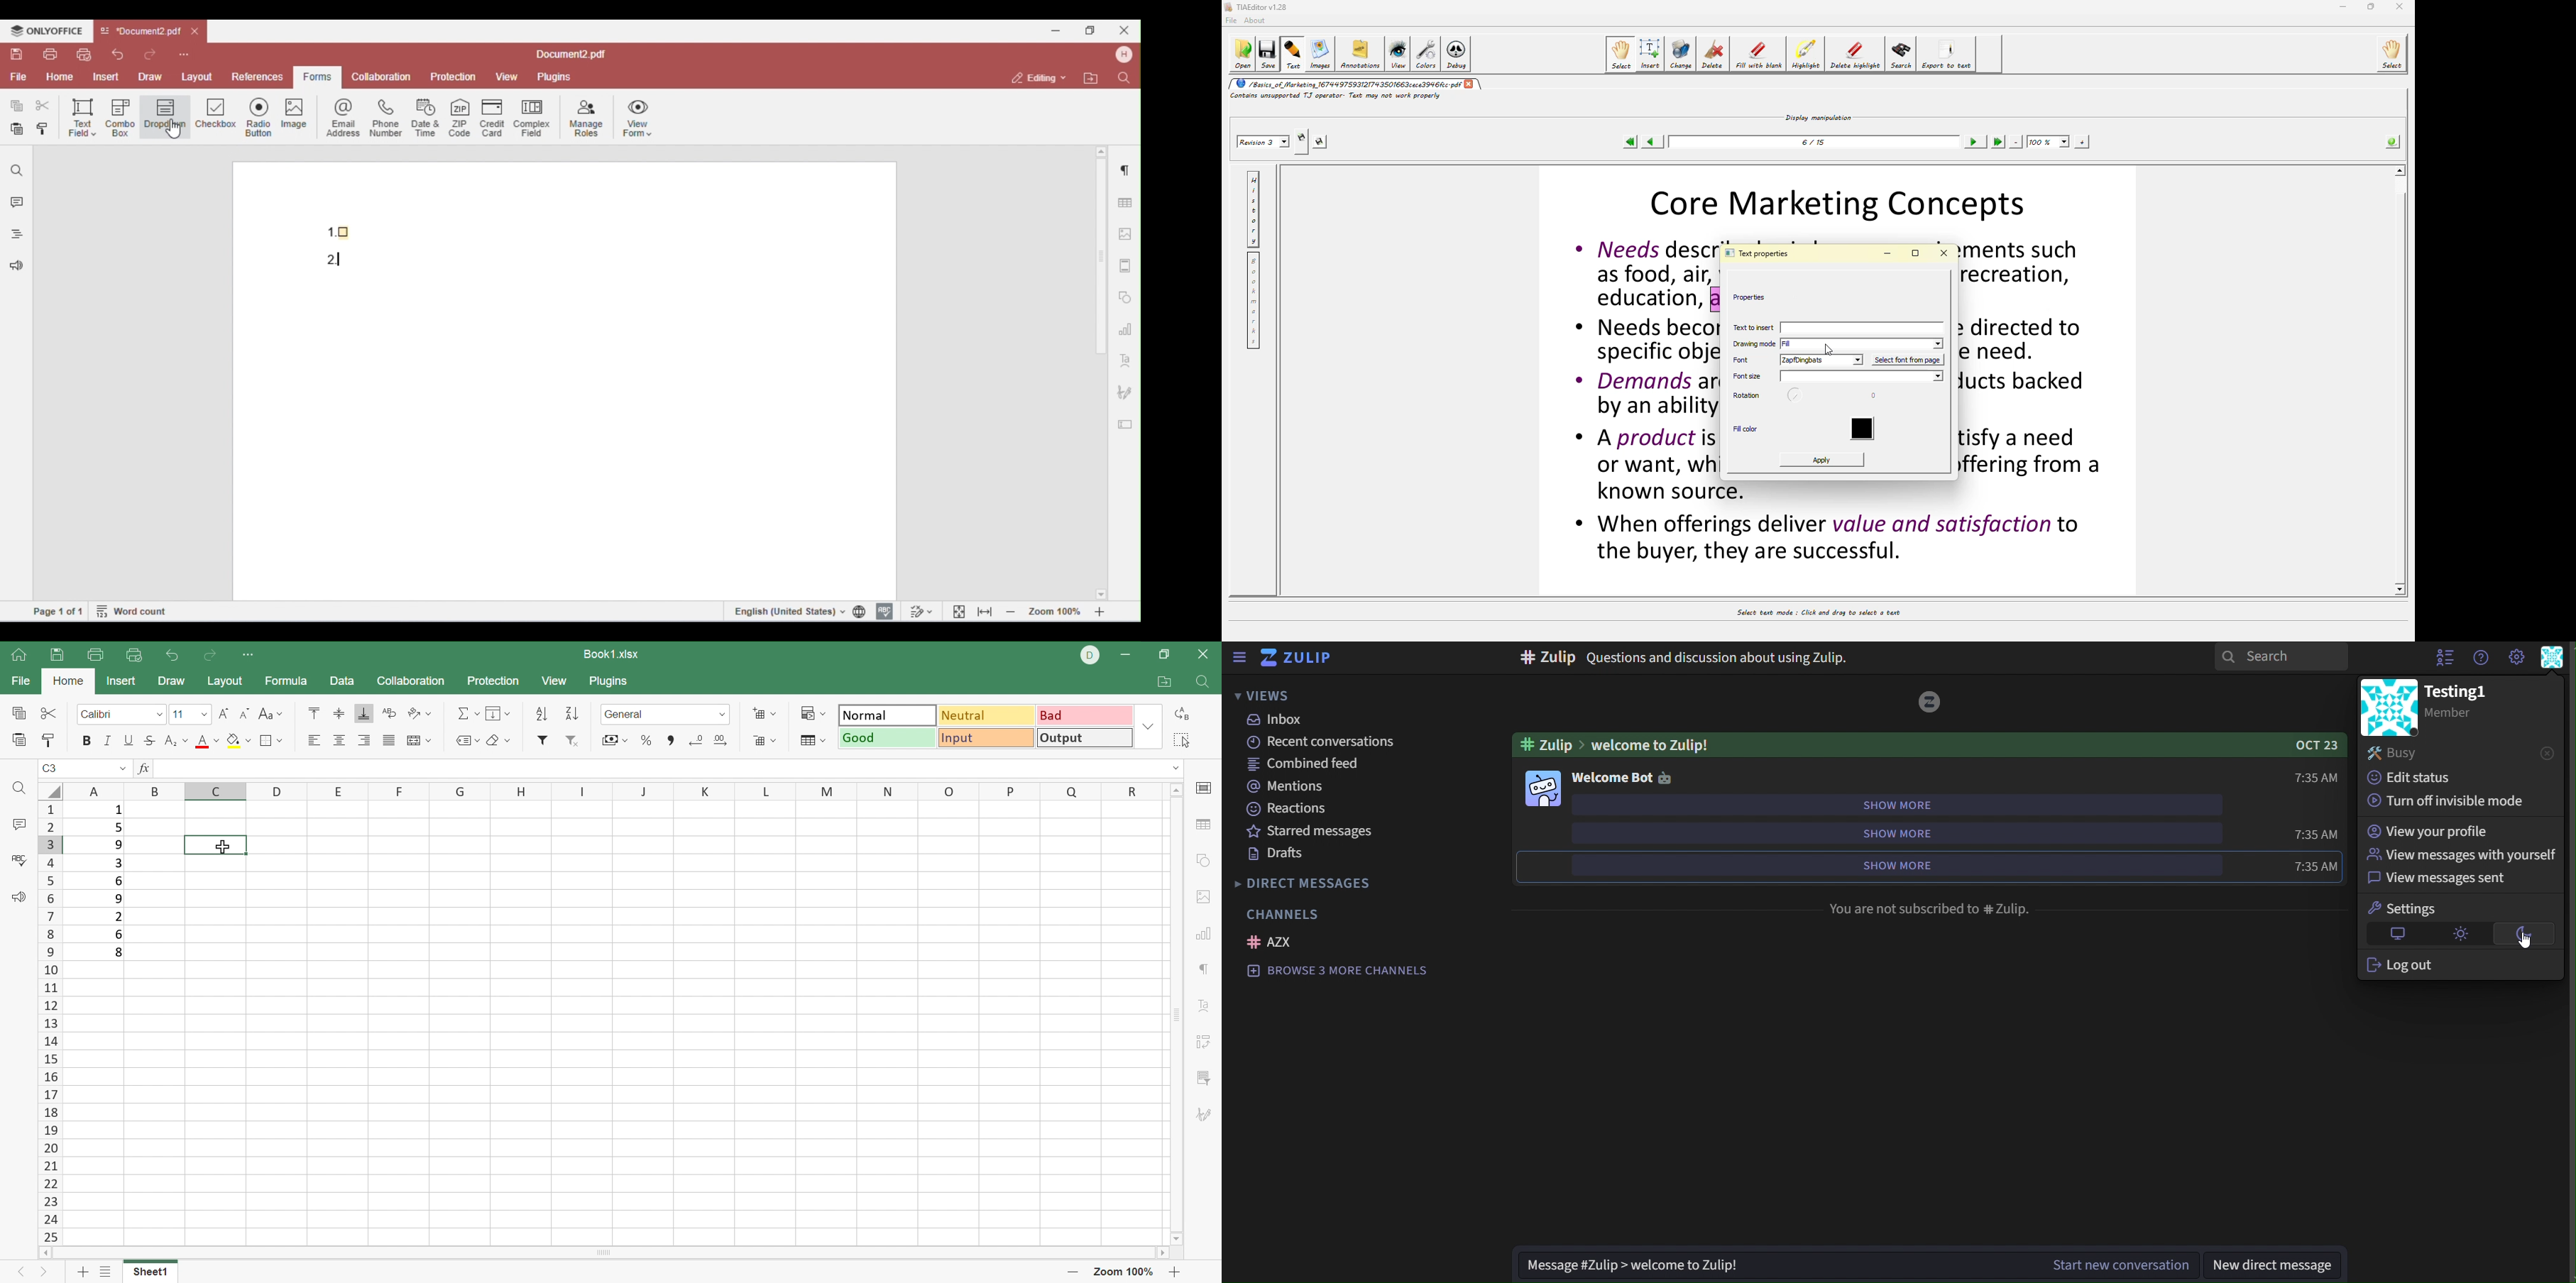 The height and width of the screenshot is (1288, 2576). I want to click on Home, so click(20, 656).